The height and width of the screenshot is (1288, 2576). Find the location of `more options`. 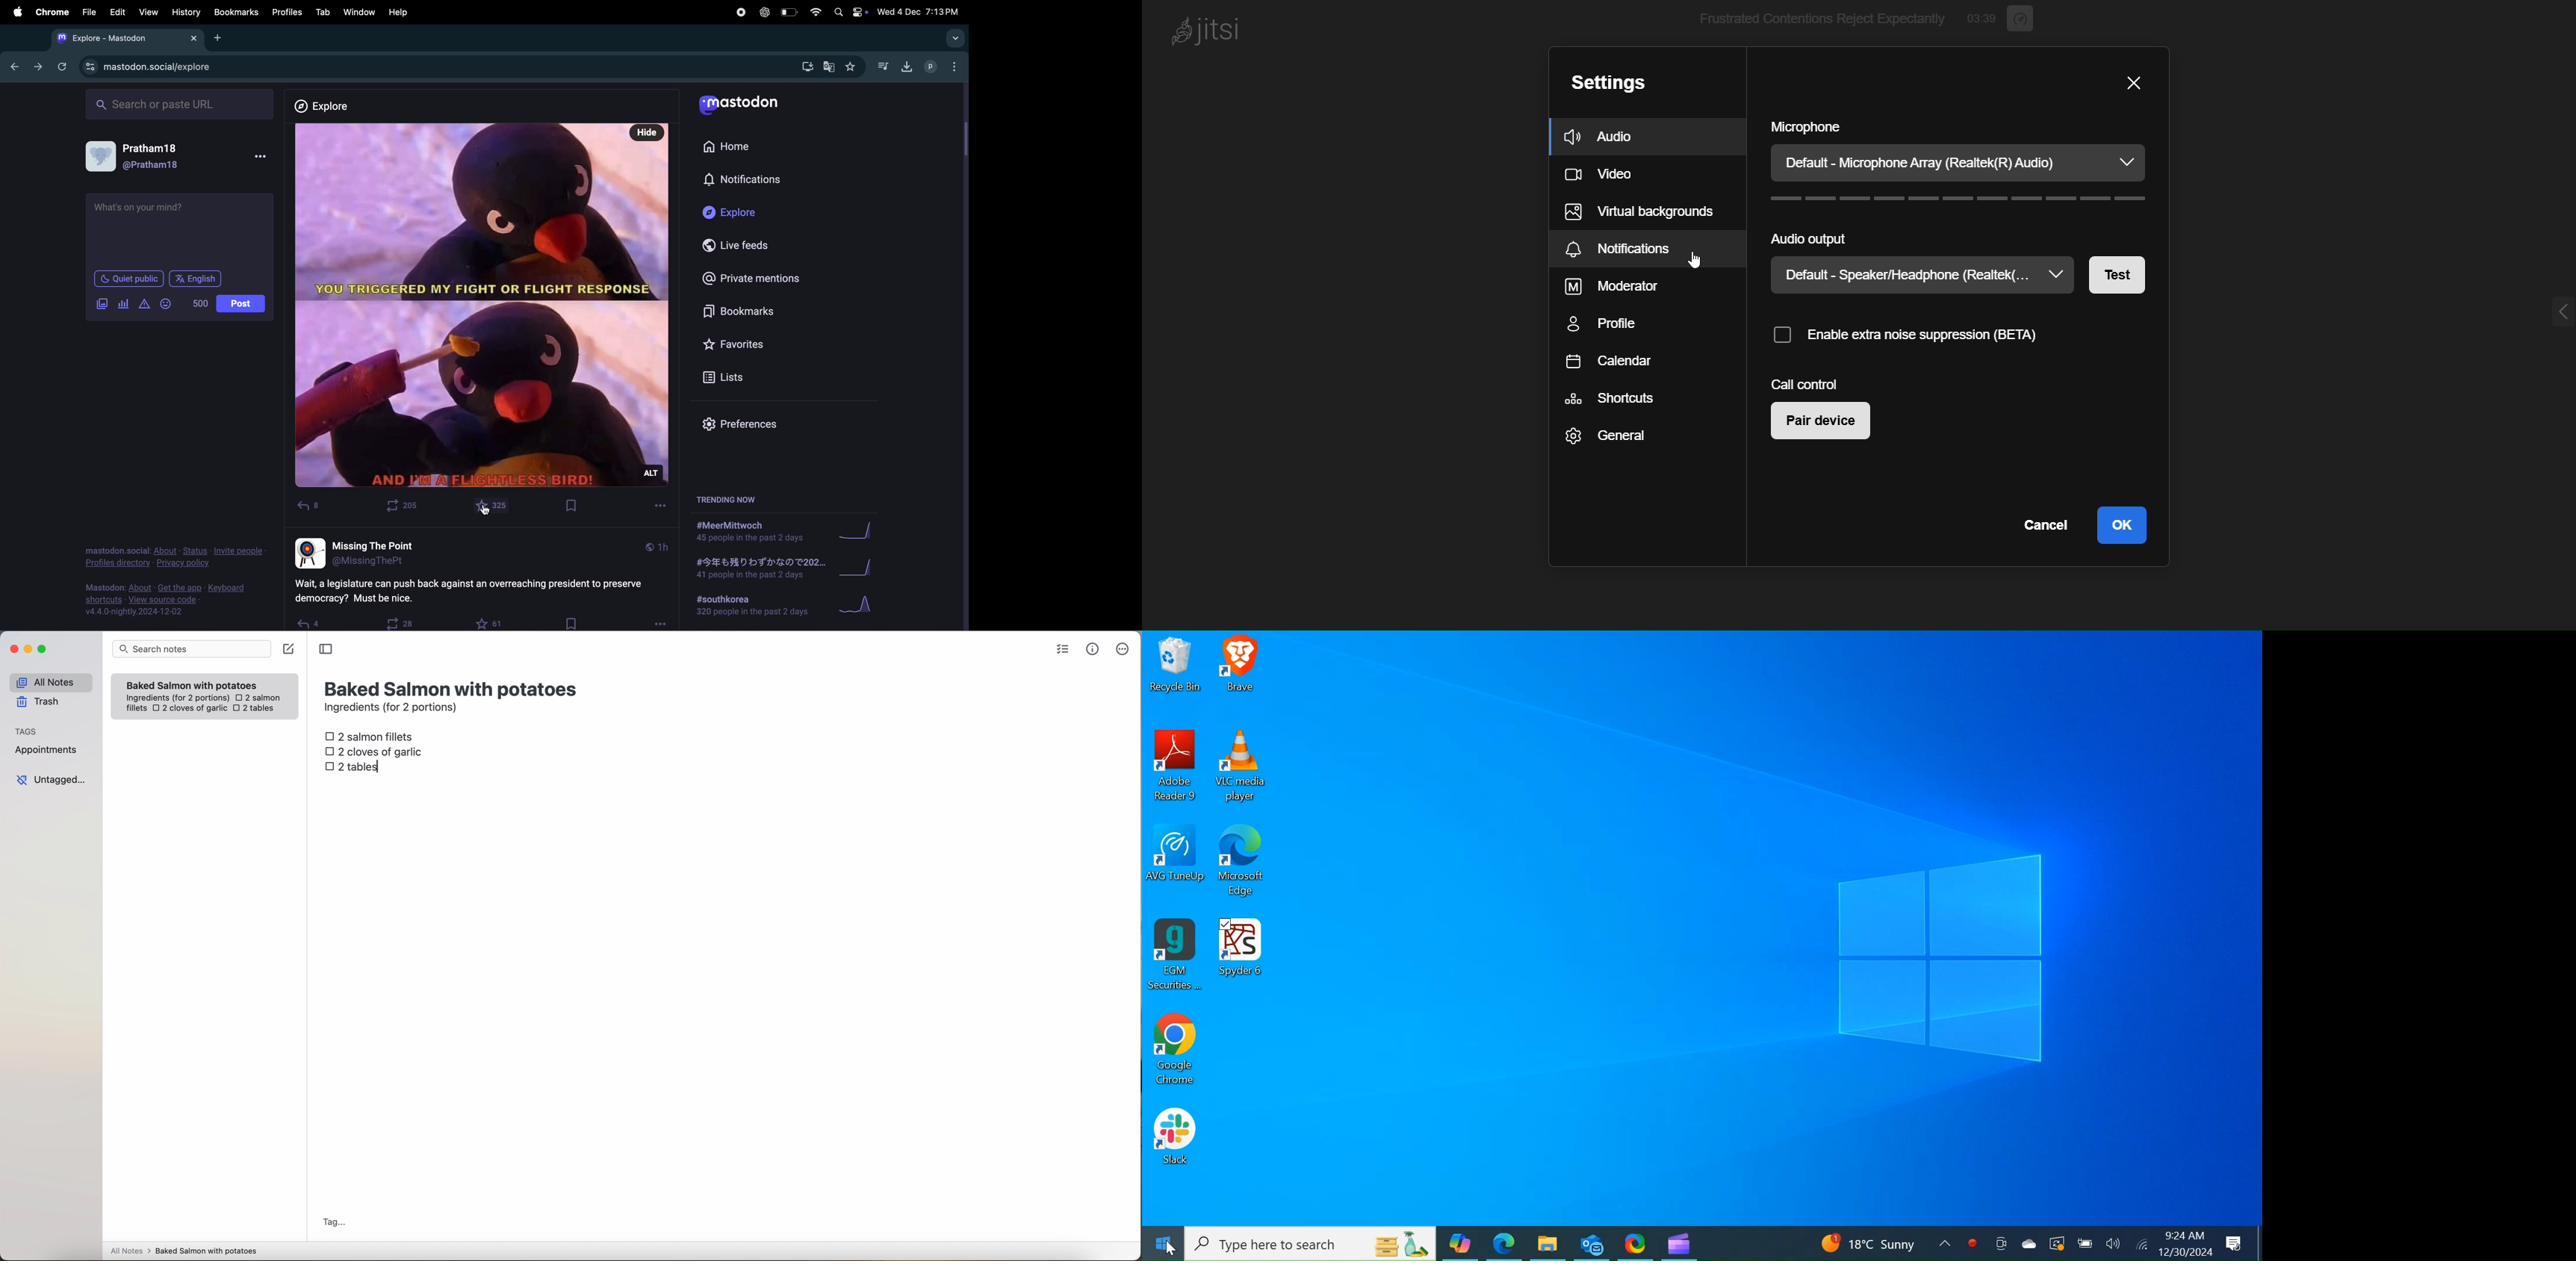

more options is located at coordinates (1124, 650).